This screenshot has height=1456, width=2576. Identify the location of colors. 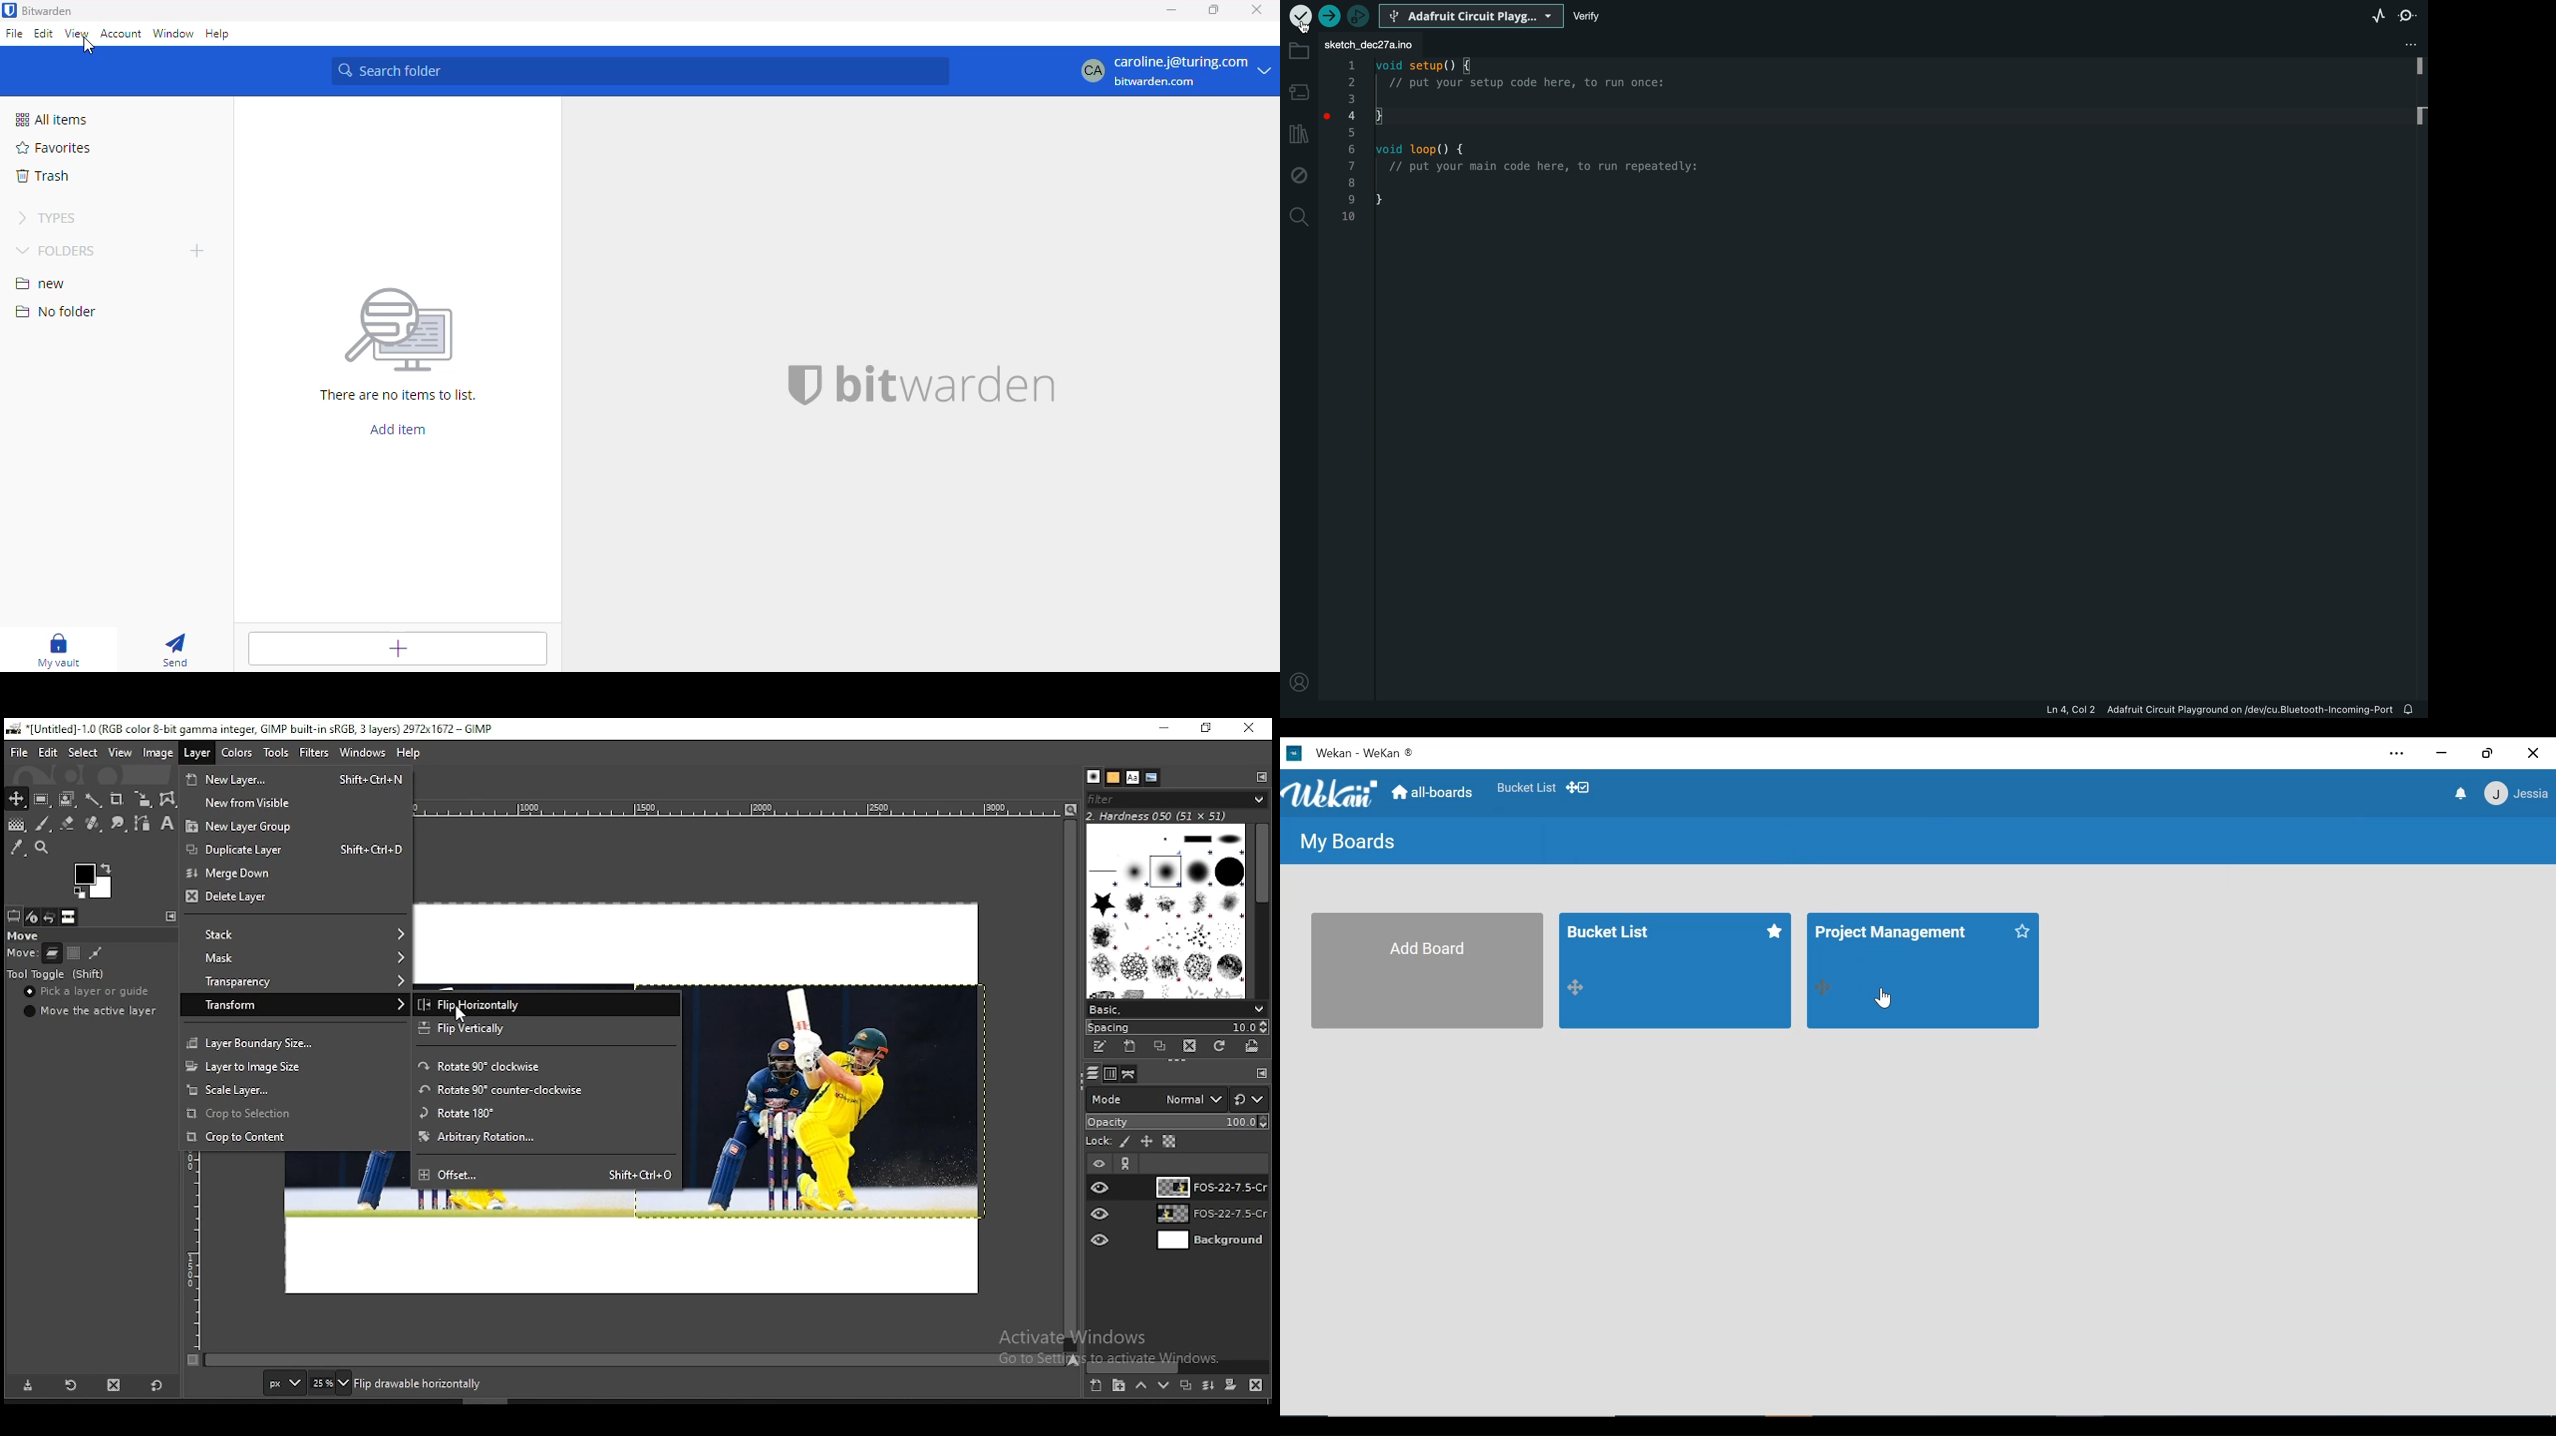
(93, 881).